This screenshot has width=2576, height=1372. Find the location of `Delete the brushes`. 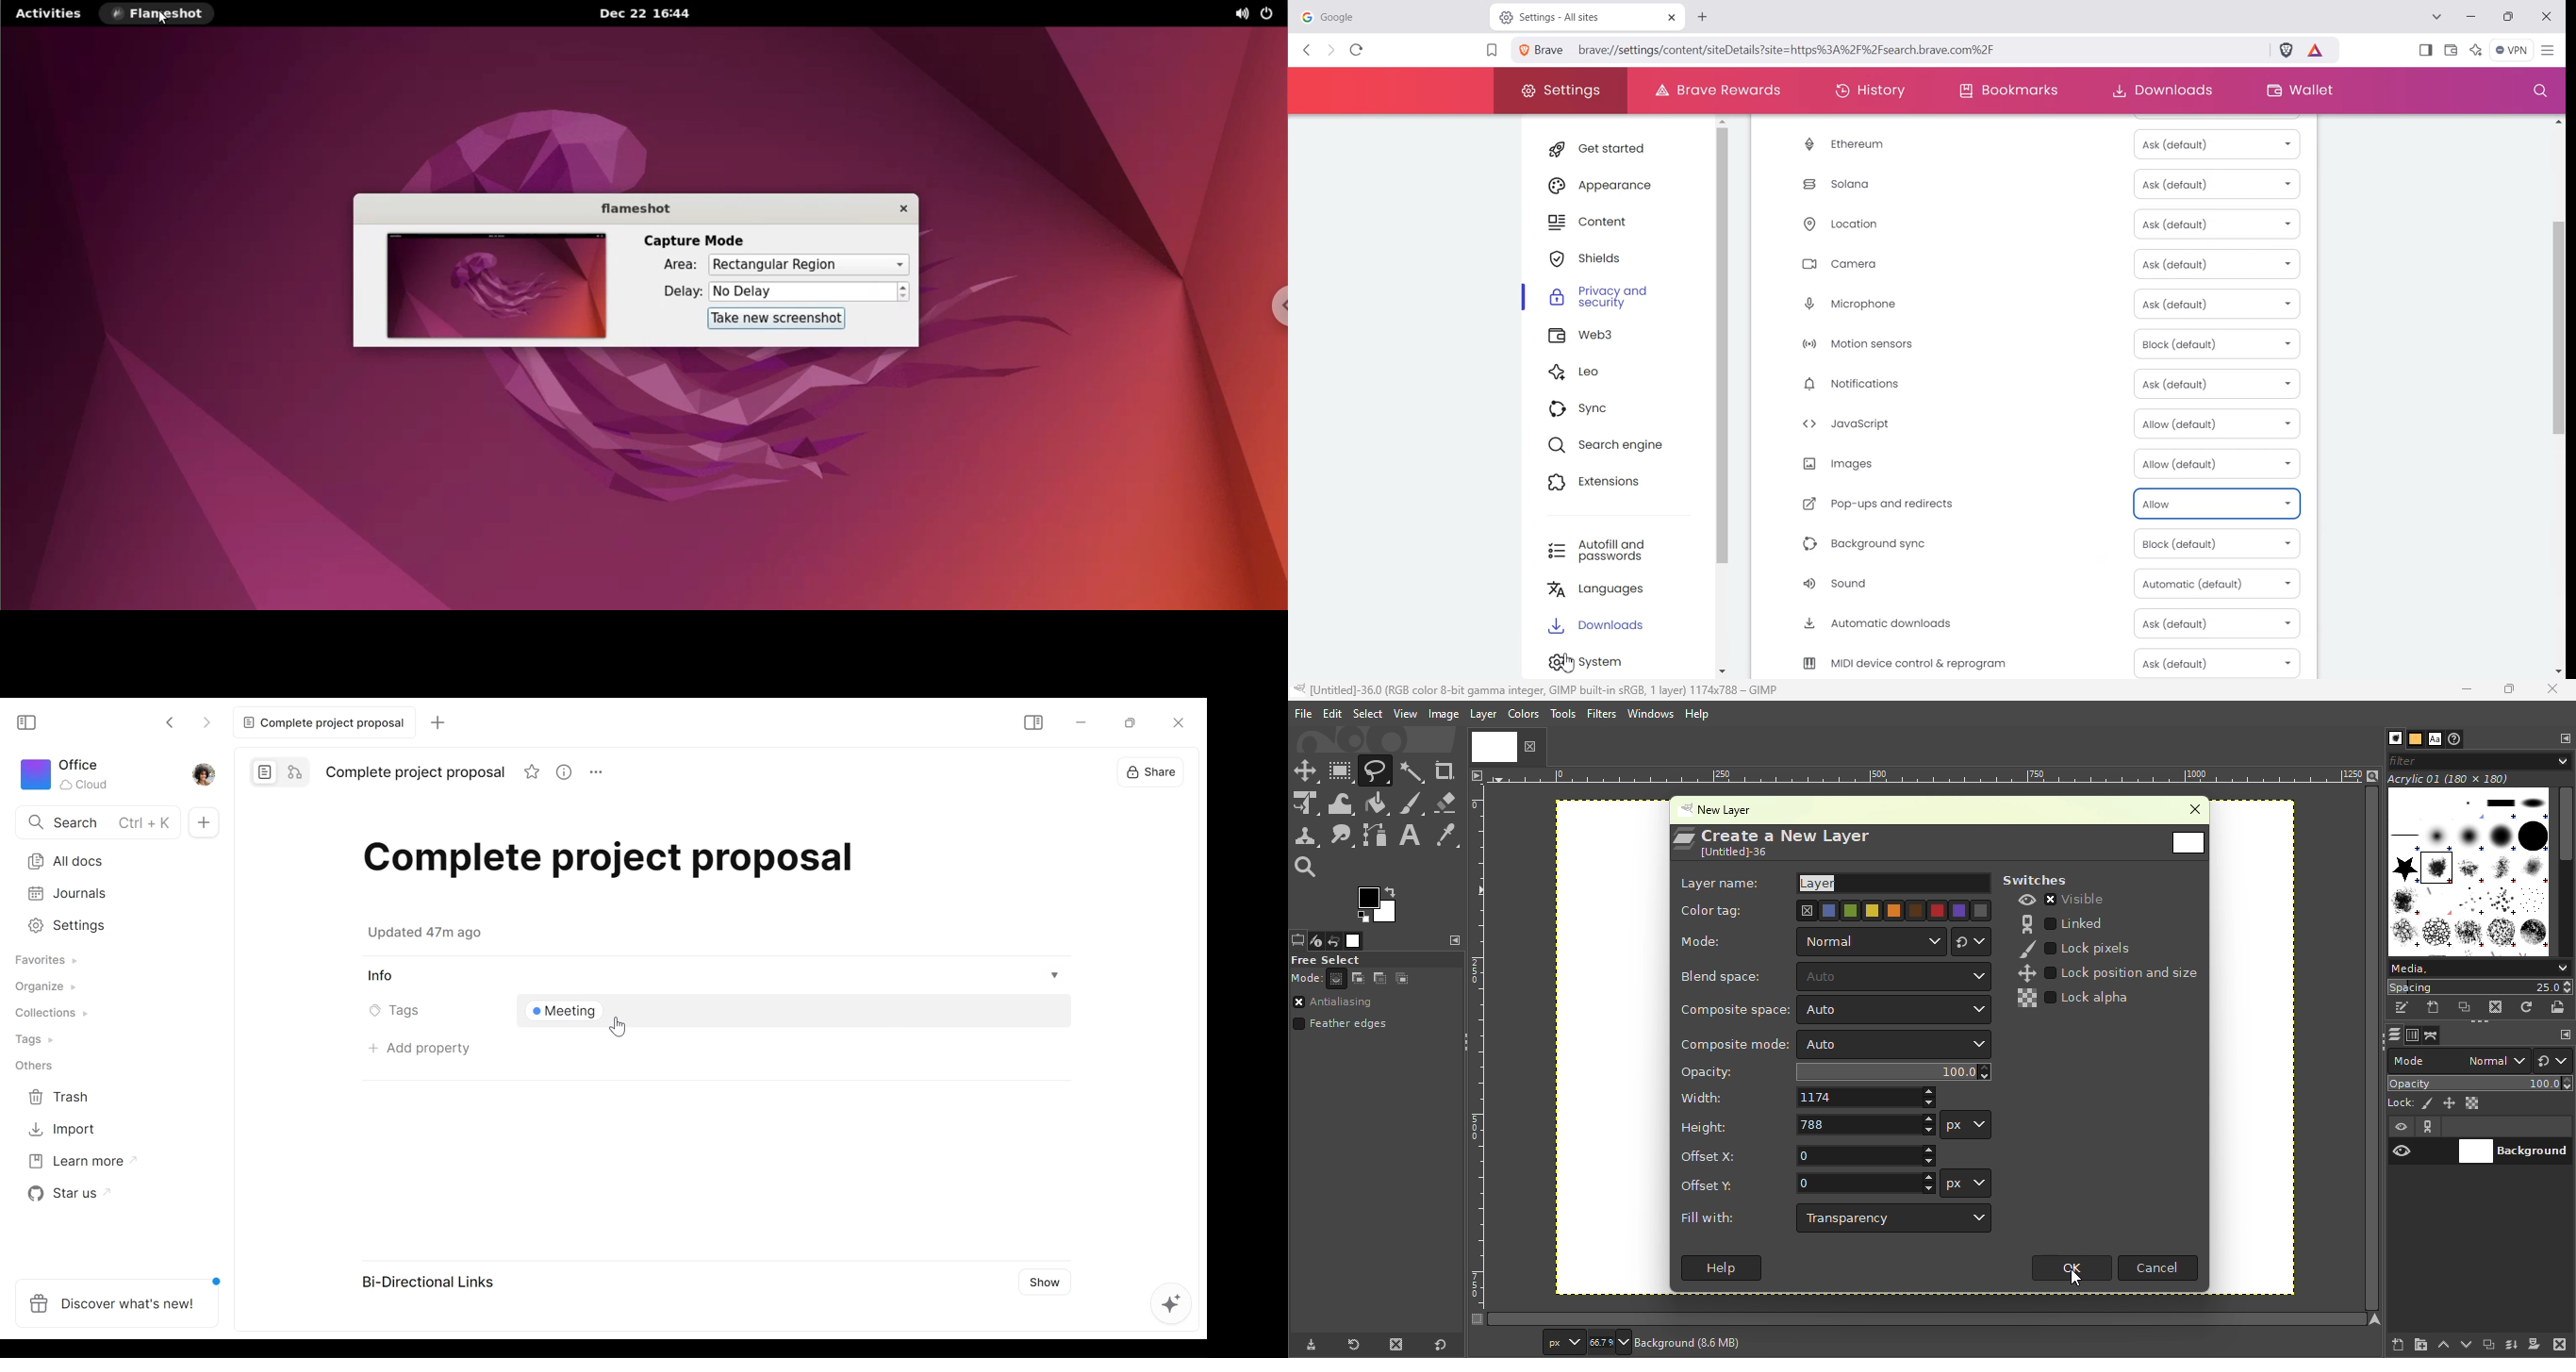

Delete the brushes is located at coordinates (2498, 1007).